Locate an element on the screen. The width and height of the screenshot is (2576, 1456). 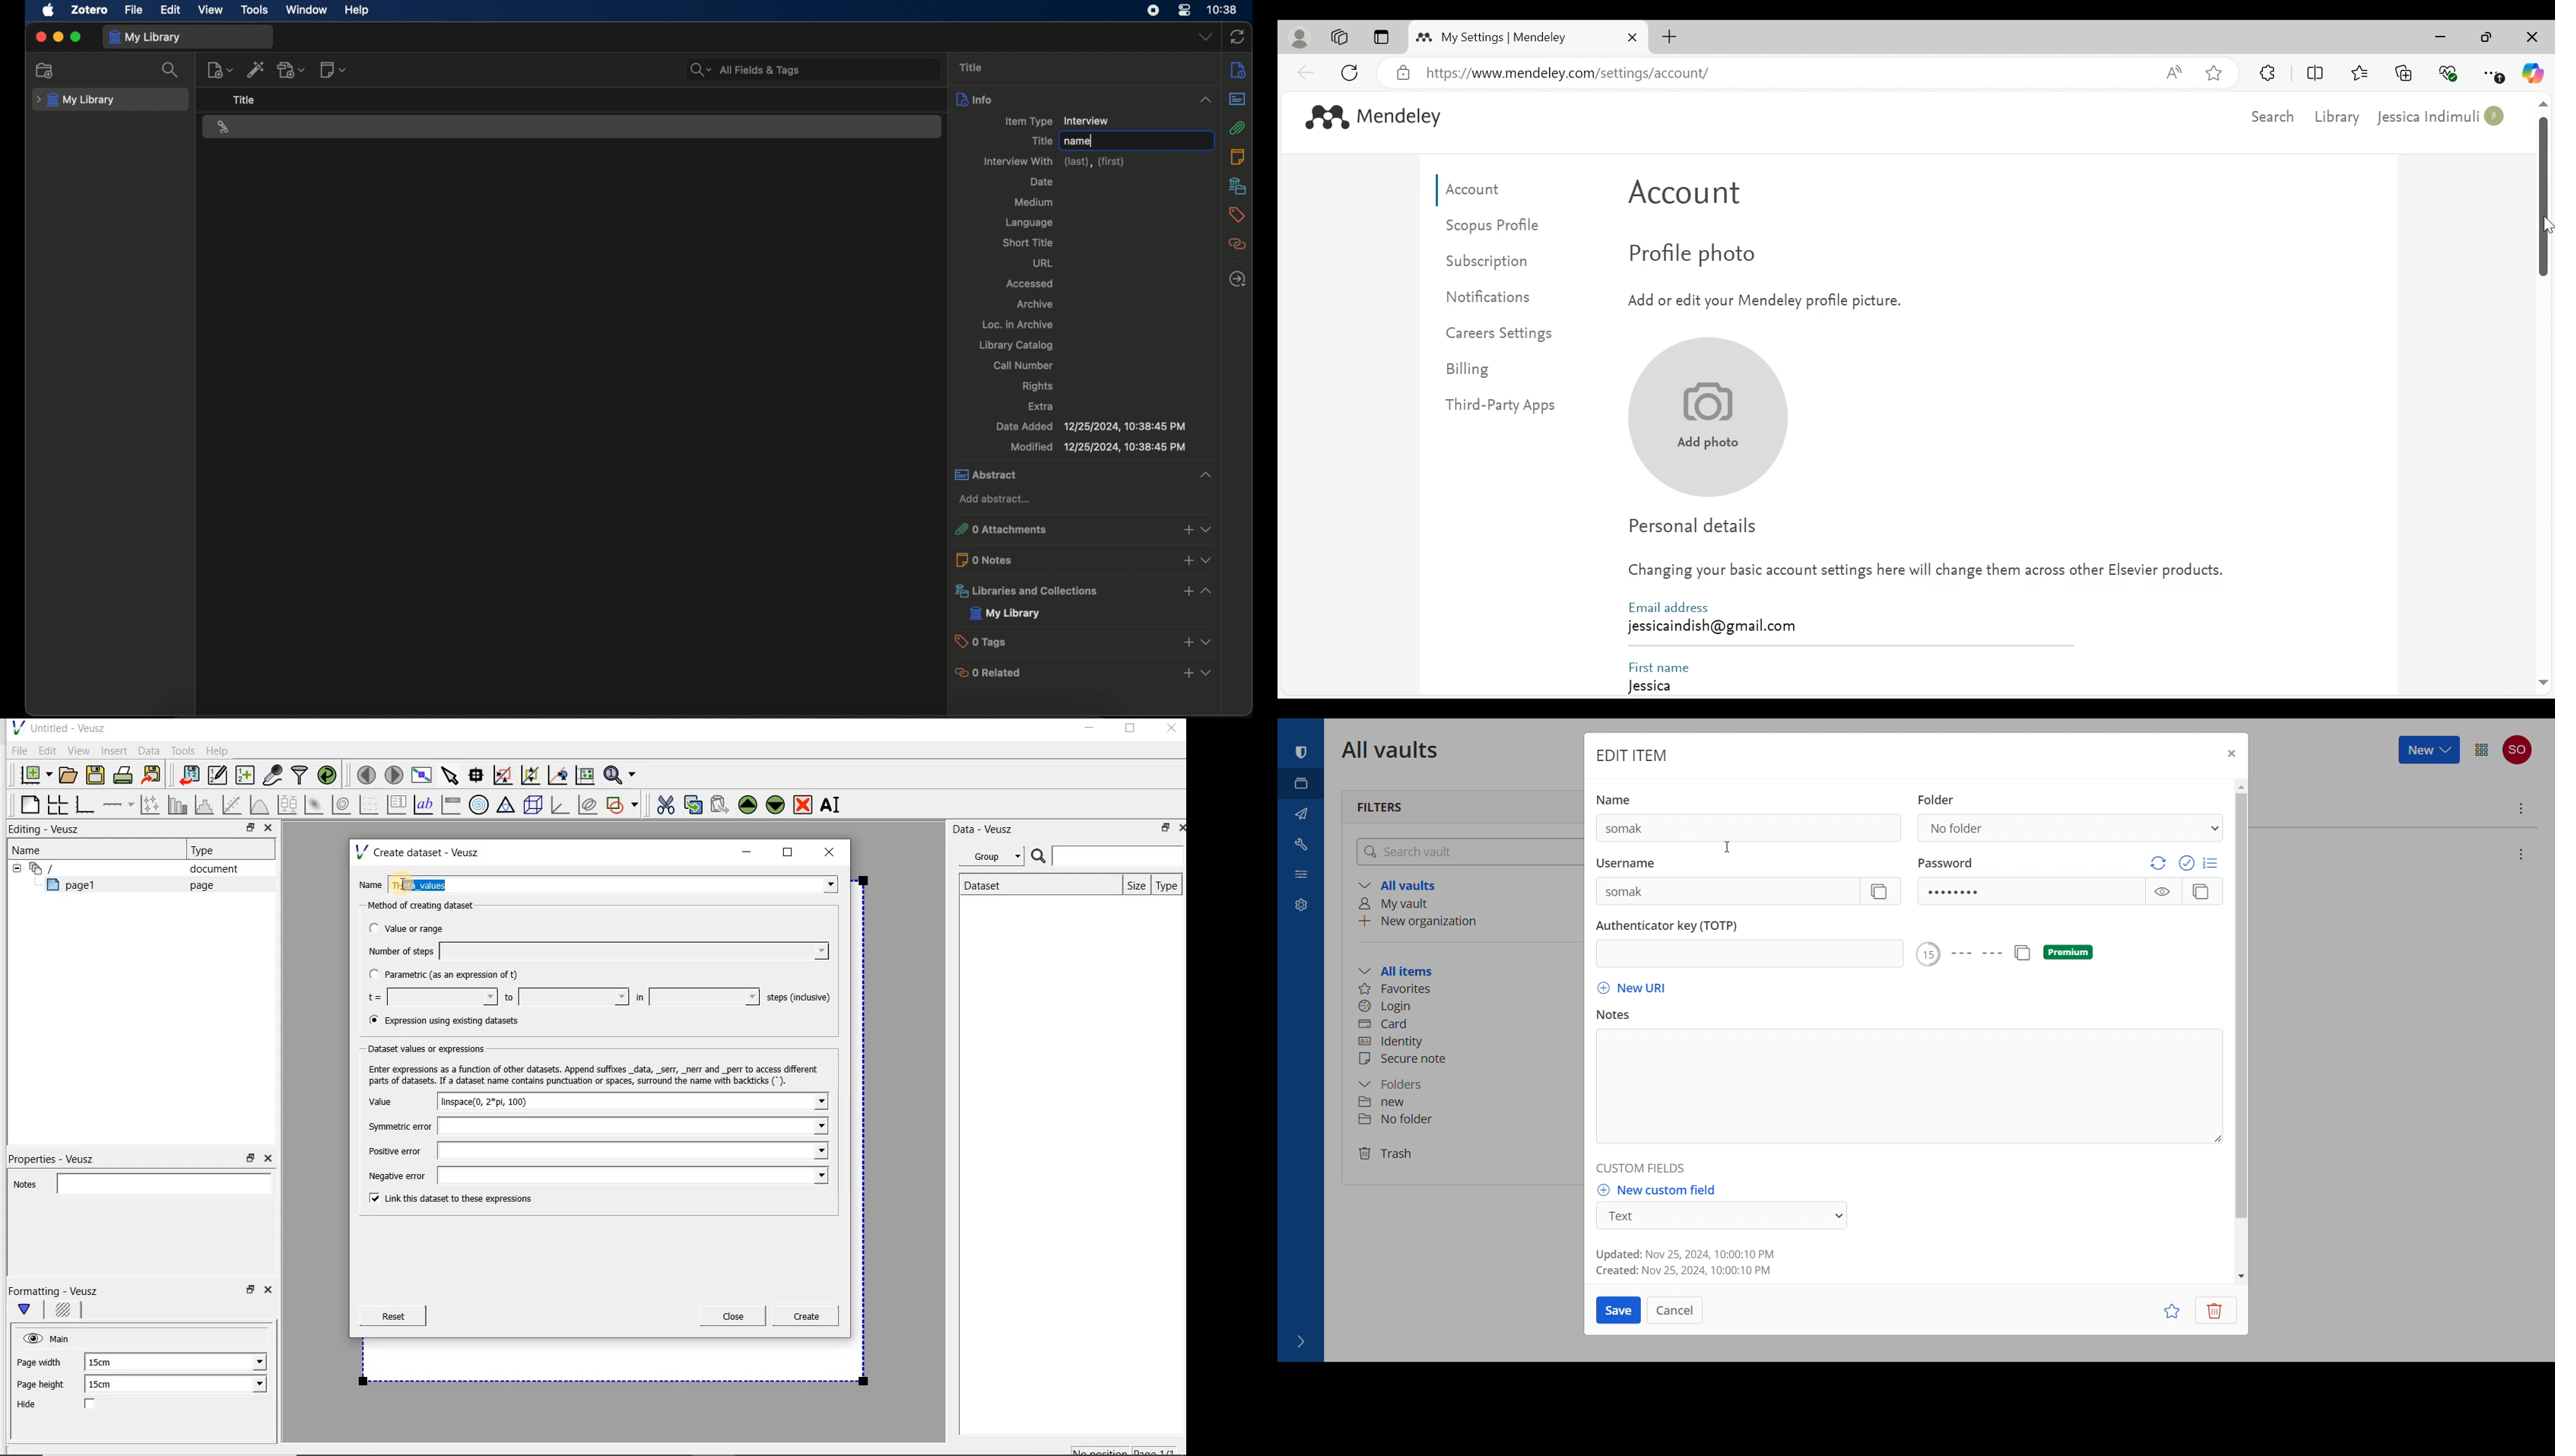
click to recenter graph axes is located at coordinates (559, 776).